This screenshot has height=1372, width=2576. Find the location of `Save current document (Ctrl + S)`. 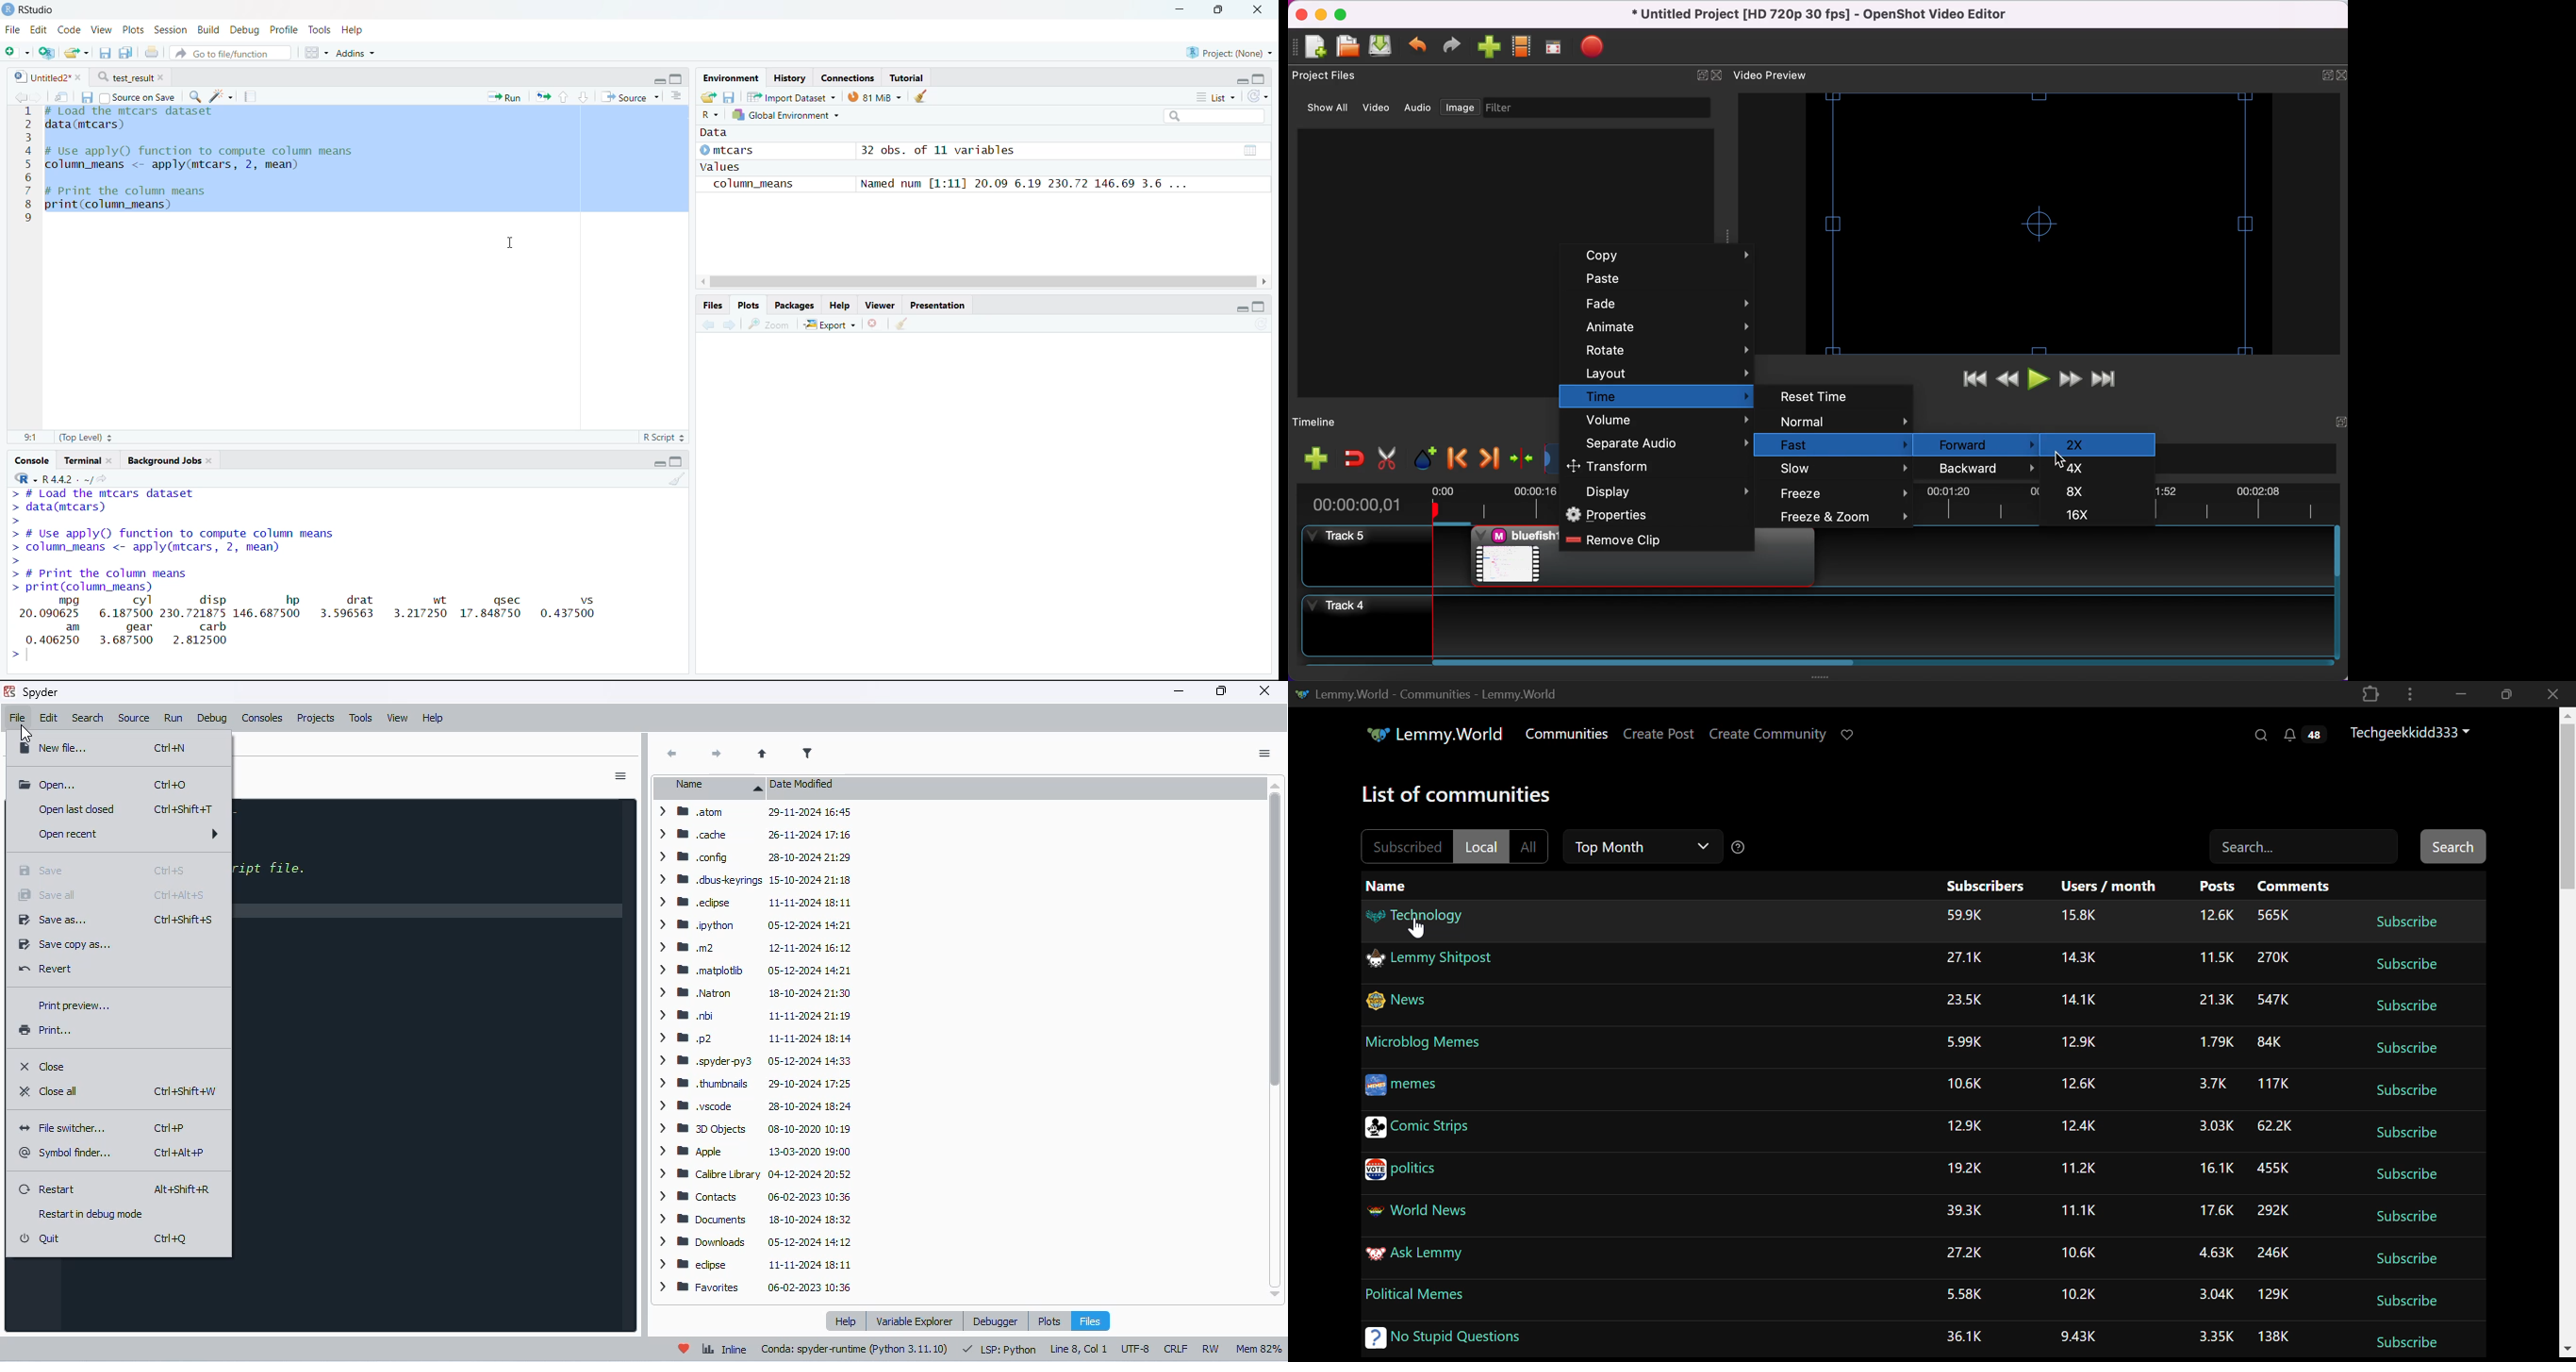

Save current document (Ctrl + S) is located at coordinates (107, 51).